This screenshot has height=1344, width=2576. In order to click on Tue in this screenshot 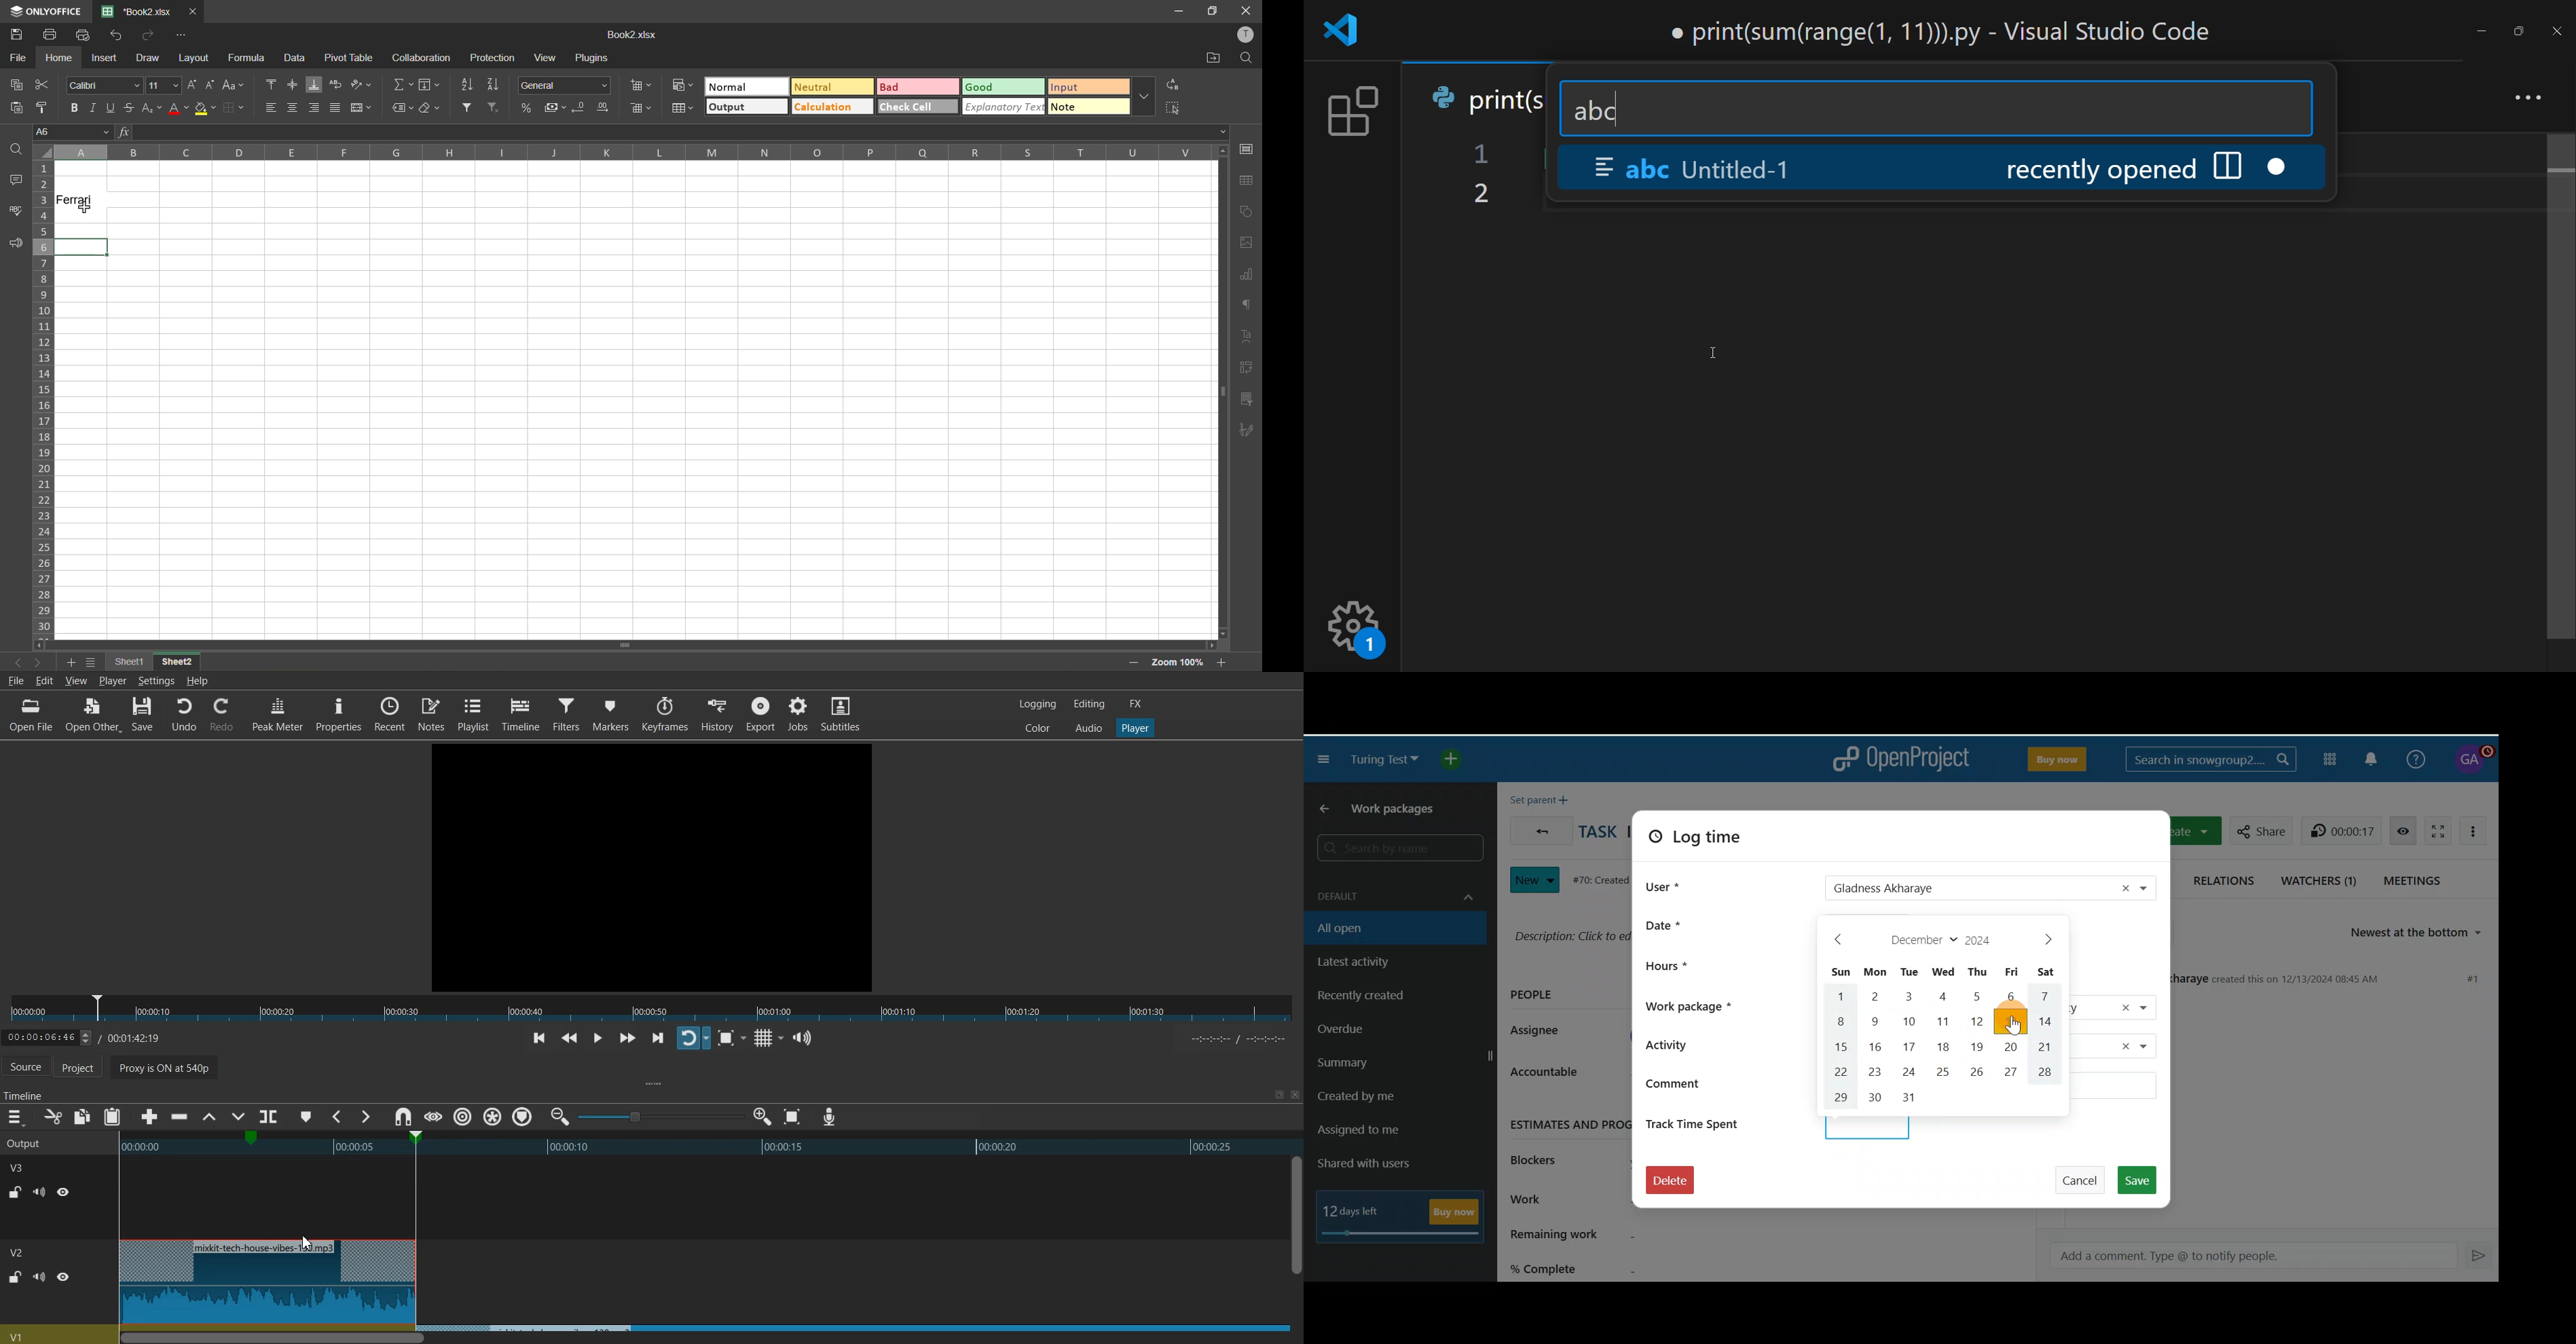, I will do `click(1913, 973)`.